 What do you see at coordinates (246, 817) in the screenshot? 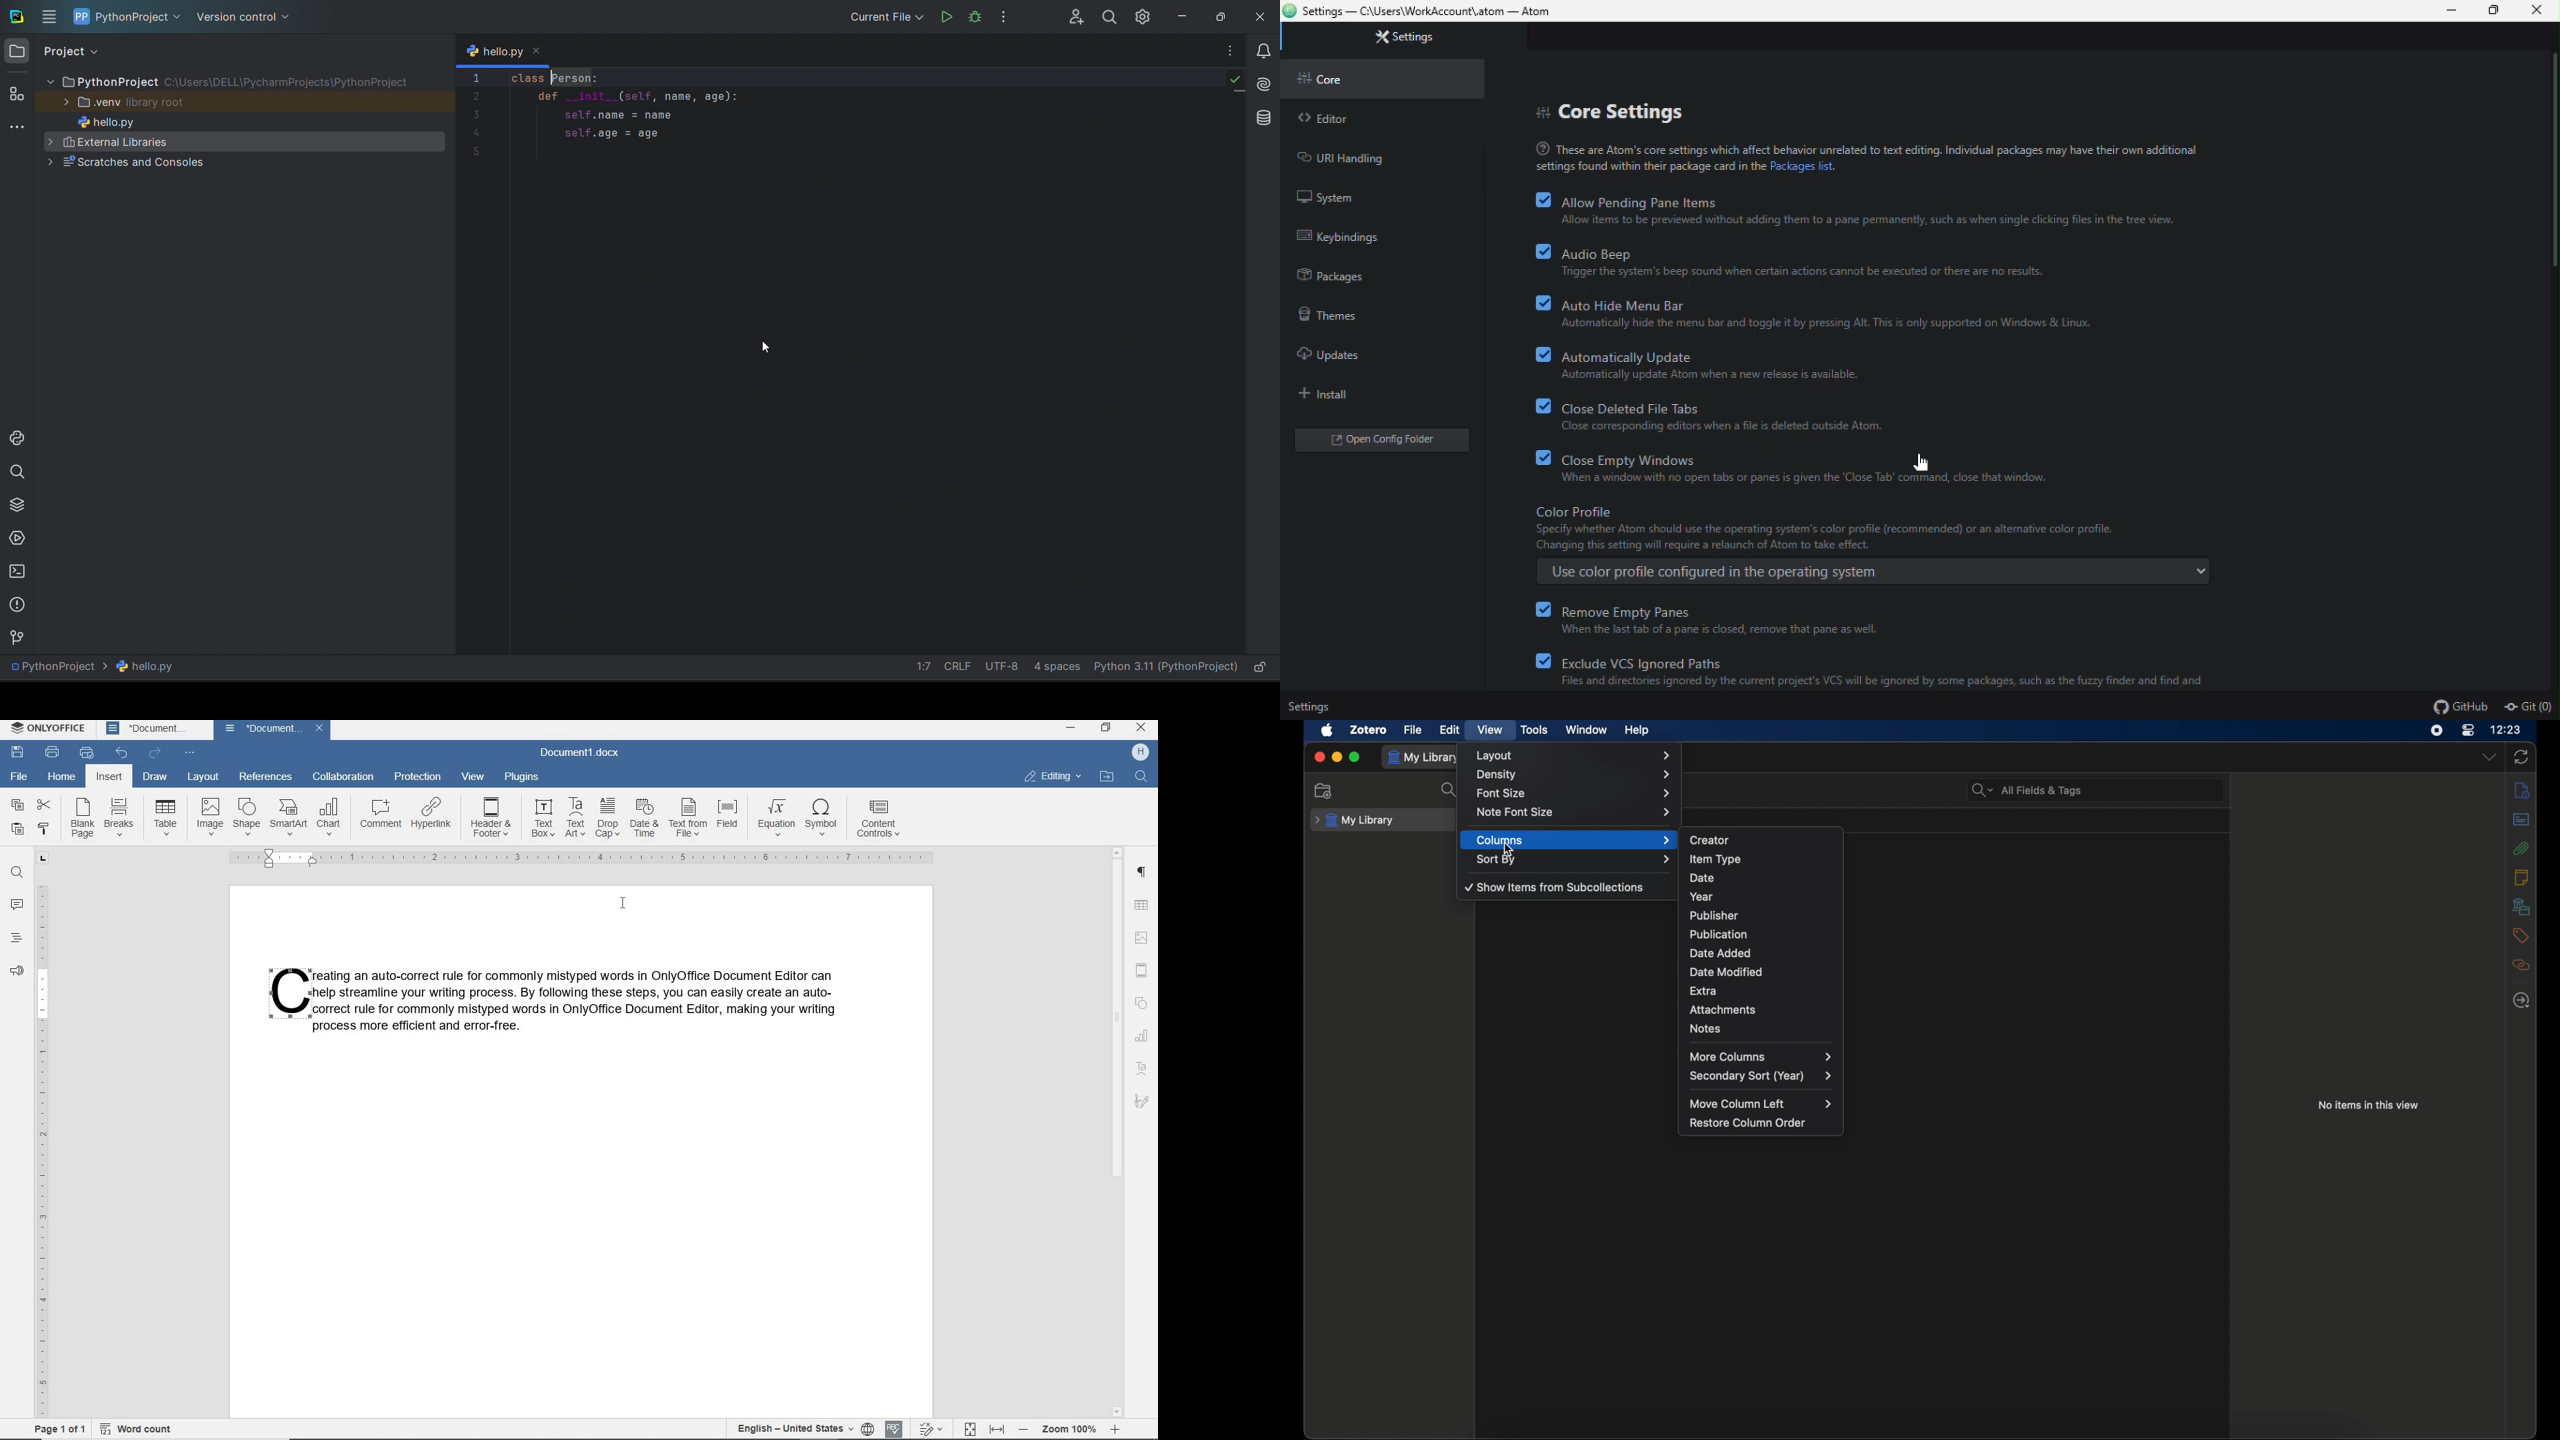
I see `shape` at bounding box center [246, 817].